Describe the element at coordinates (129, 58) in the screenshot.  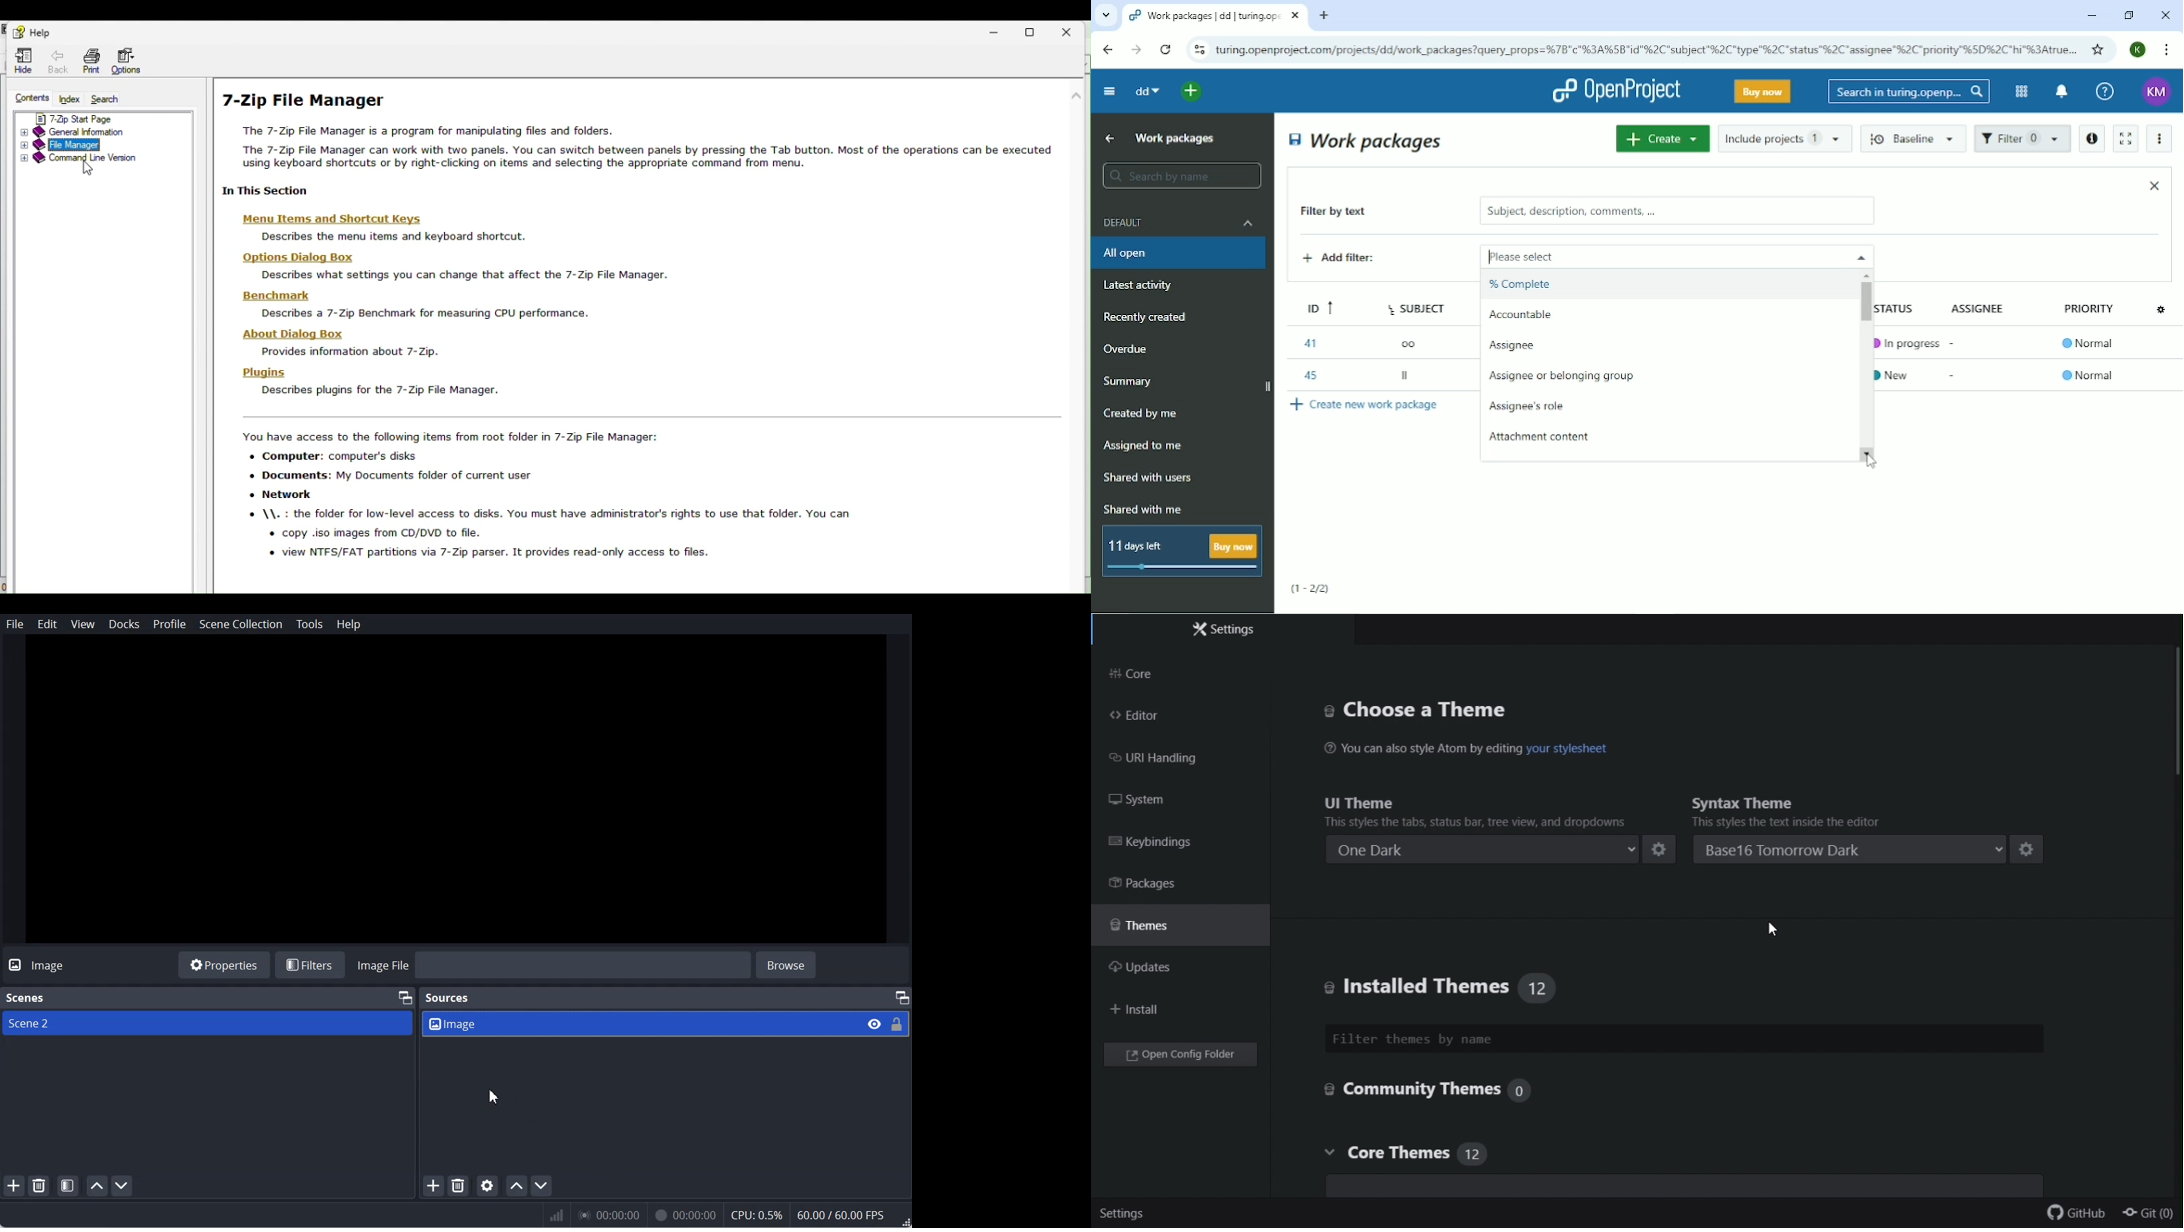
I see `options ` at that location.